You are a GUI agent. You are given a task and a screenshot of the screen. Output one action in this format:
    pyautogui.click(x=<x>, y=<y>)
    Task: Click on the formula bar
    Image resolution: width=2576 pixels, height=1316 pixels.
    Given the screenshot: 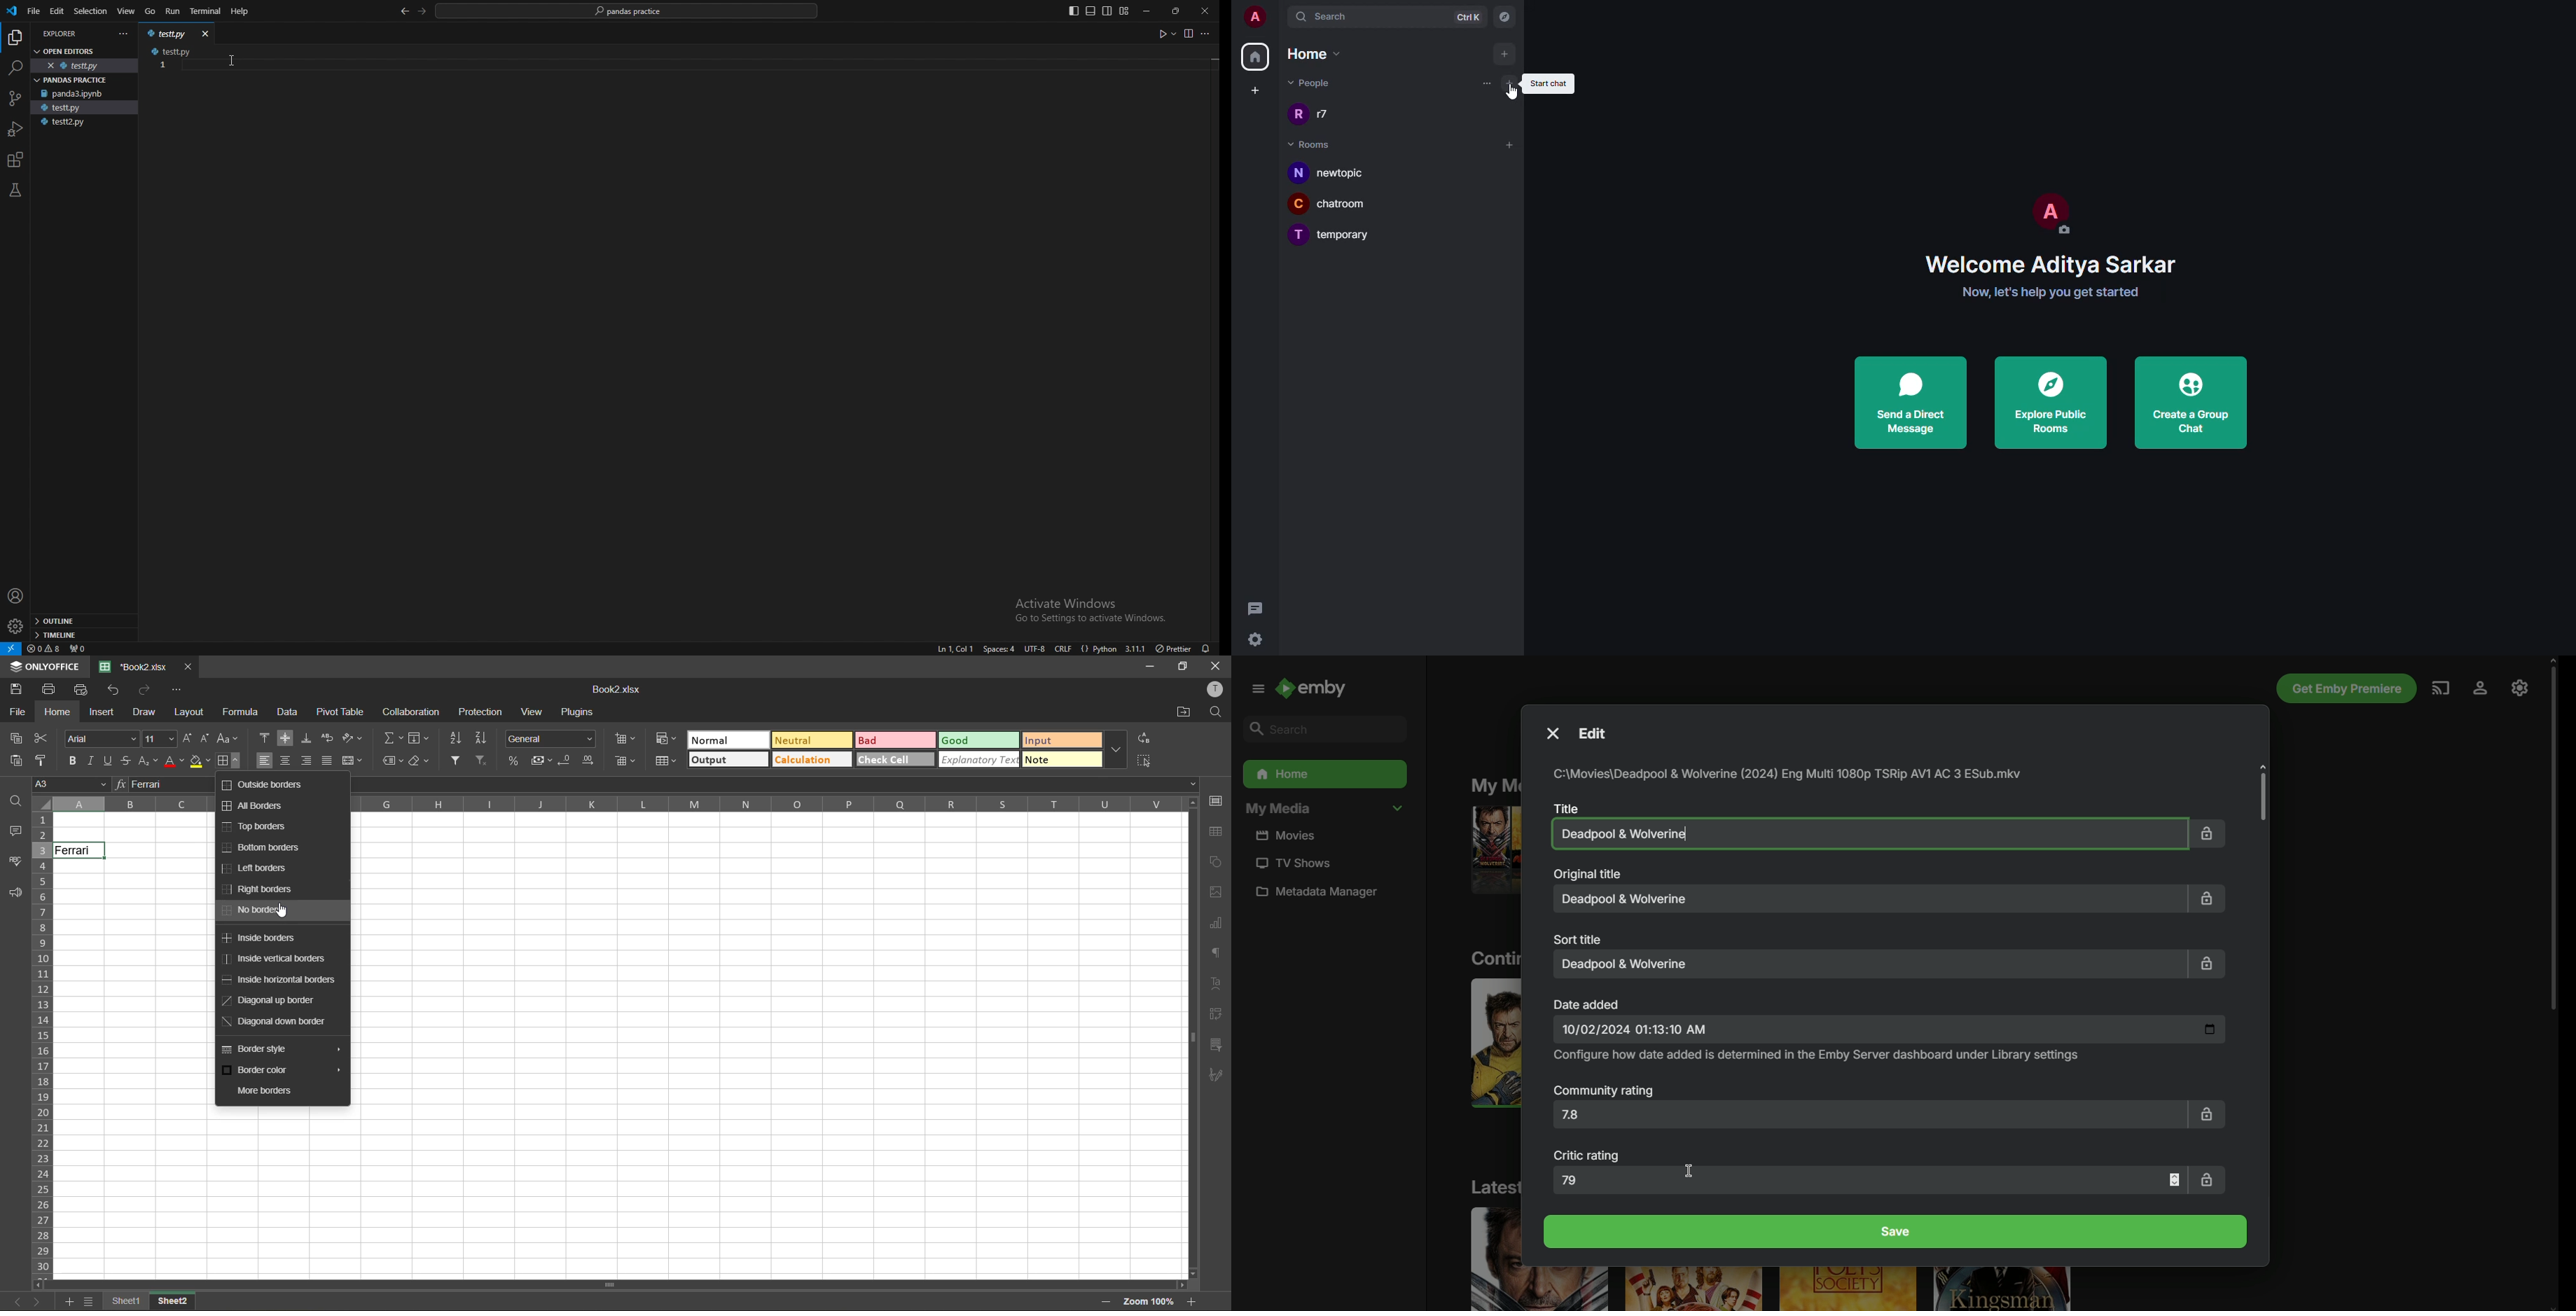 What is the action you would take?
    pyautogui.click(x=770, y=785)
    